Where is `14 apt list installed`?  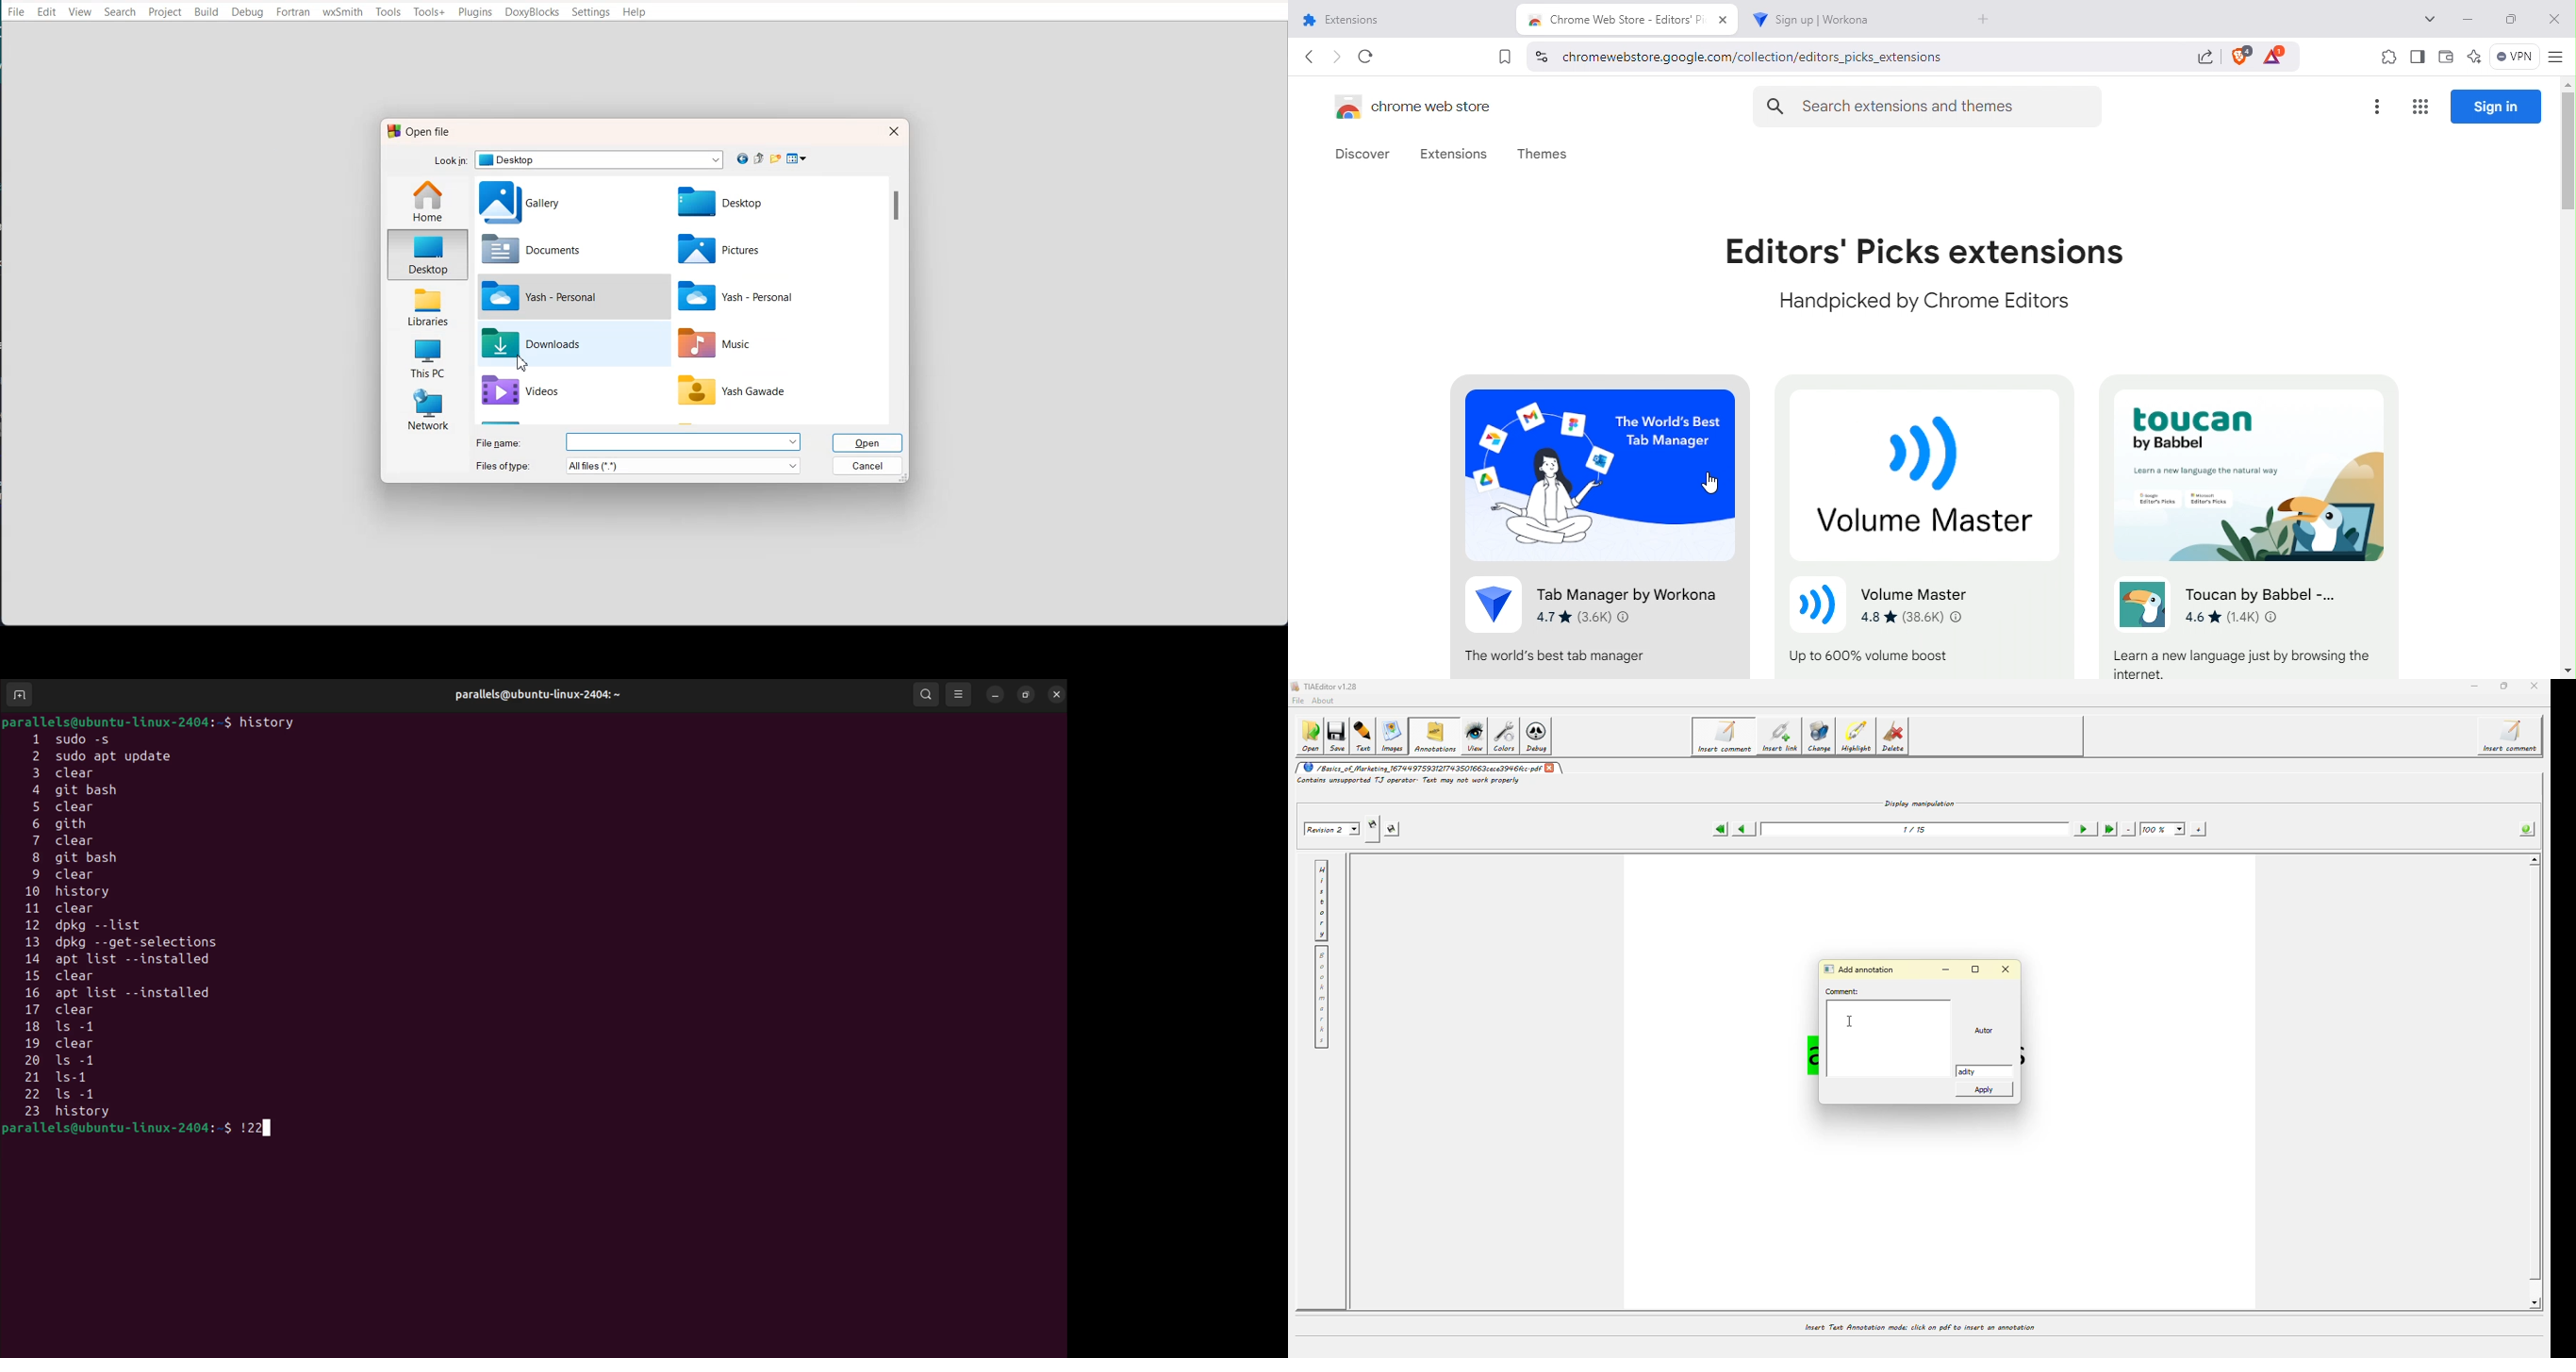 14 apt list installed is located at coordinates (128, 959).